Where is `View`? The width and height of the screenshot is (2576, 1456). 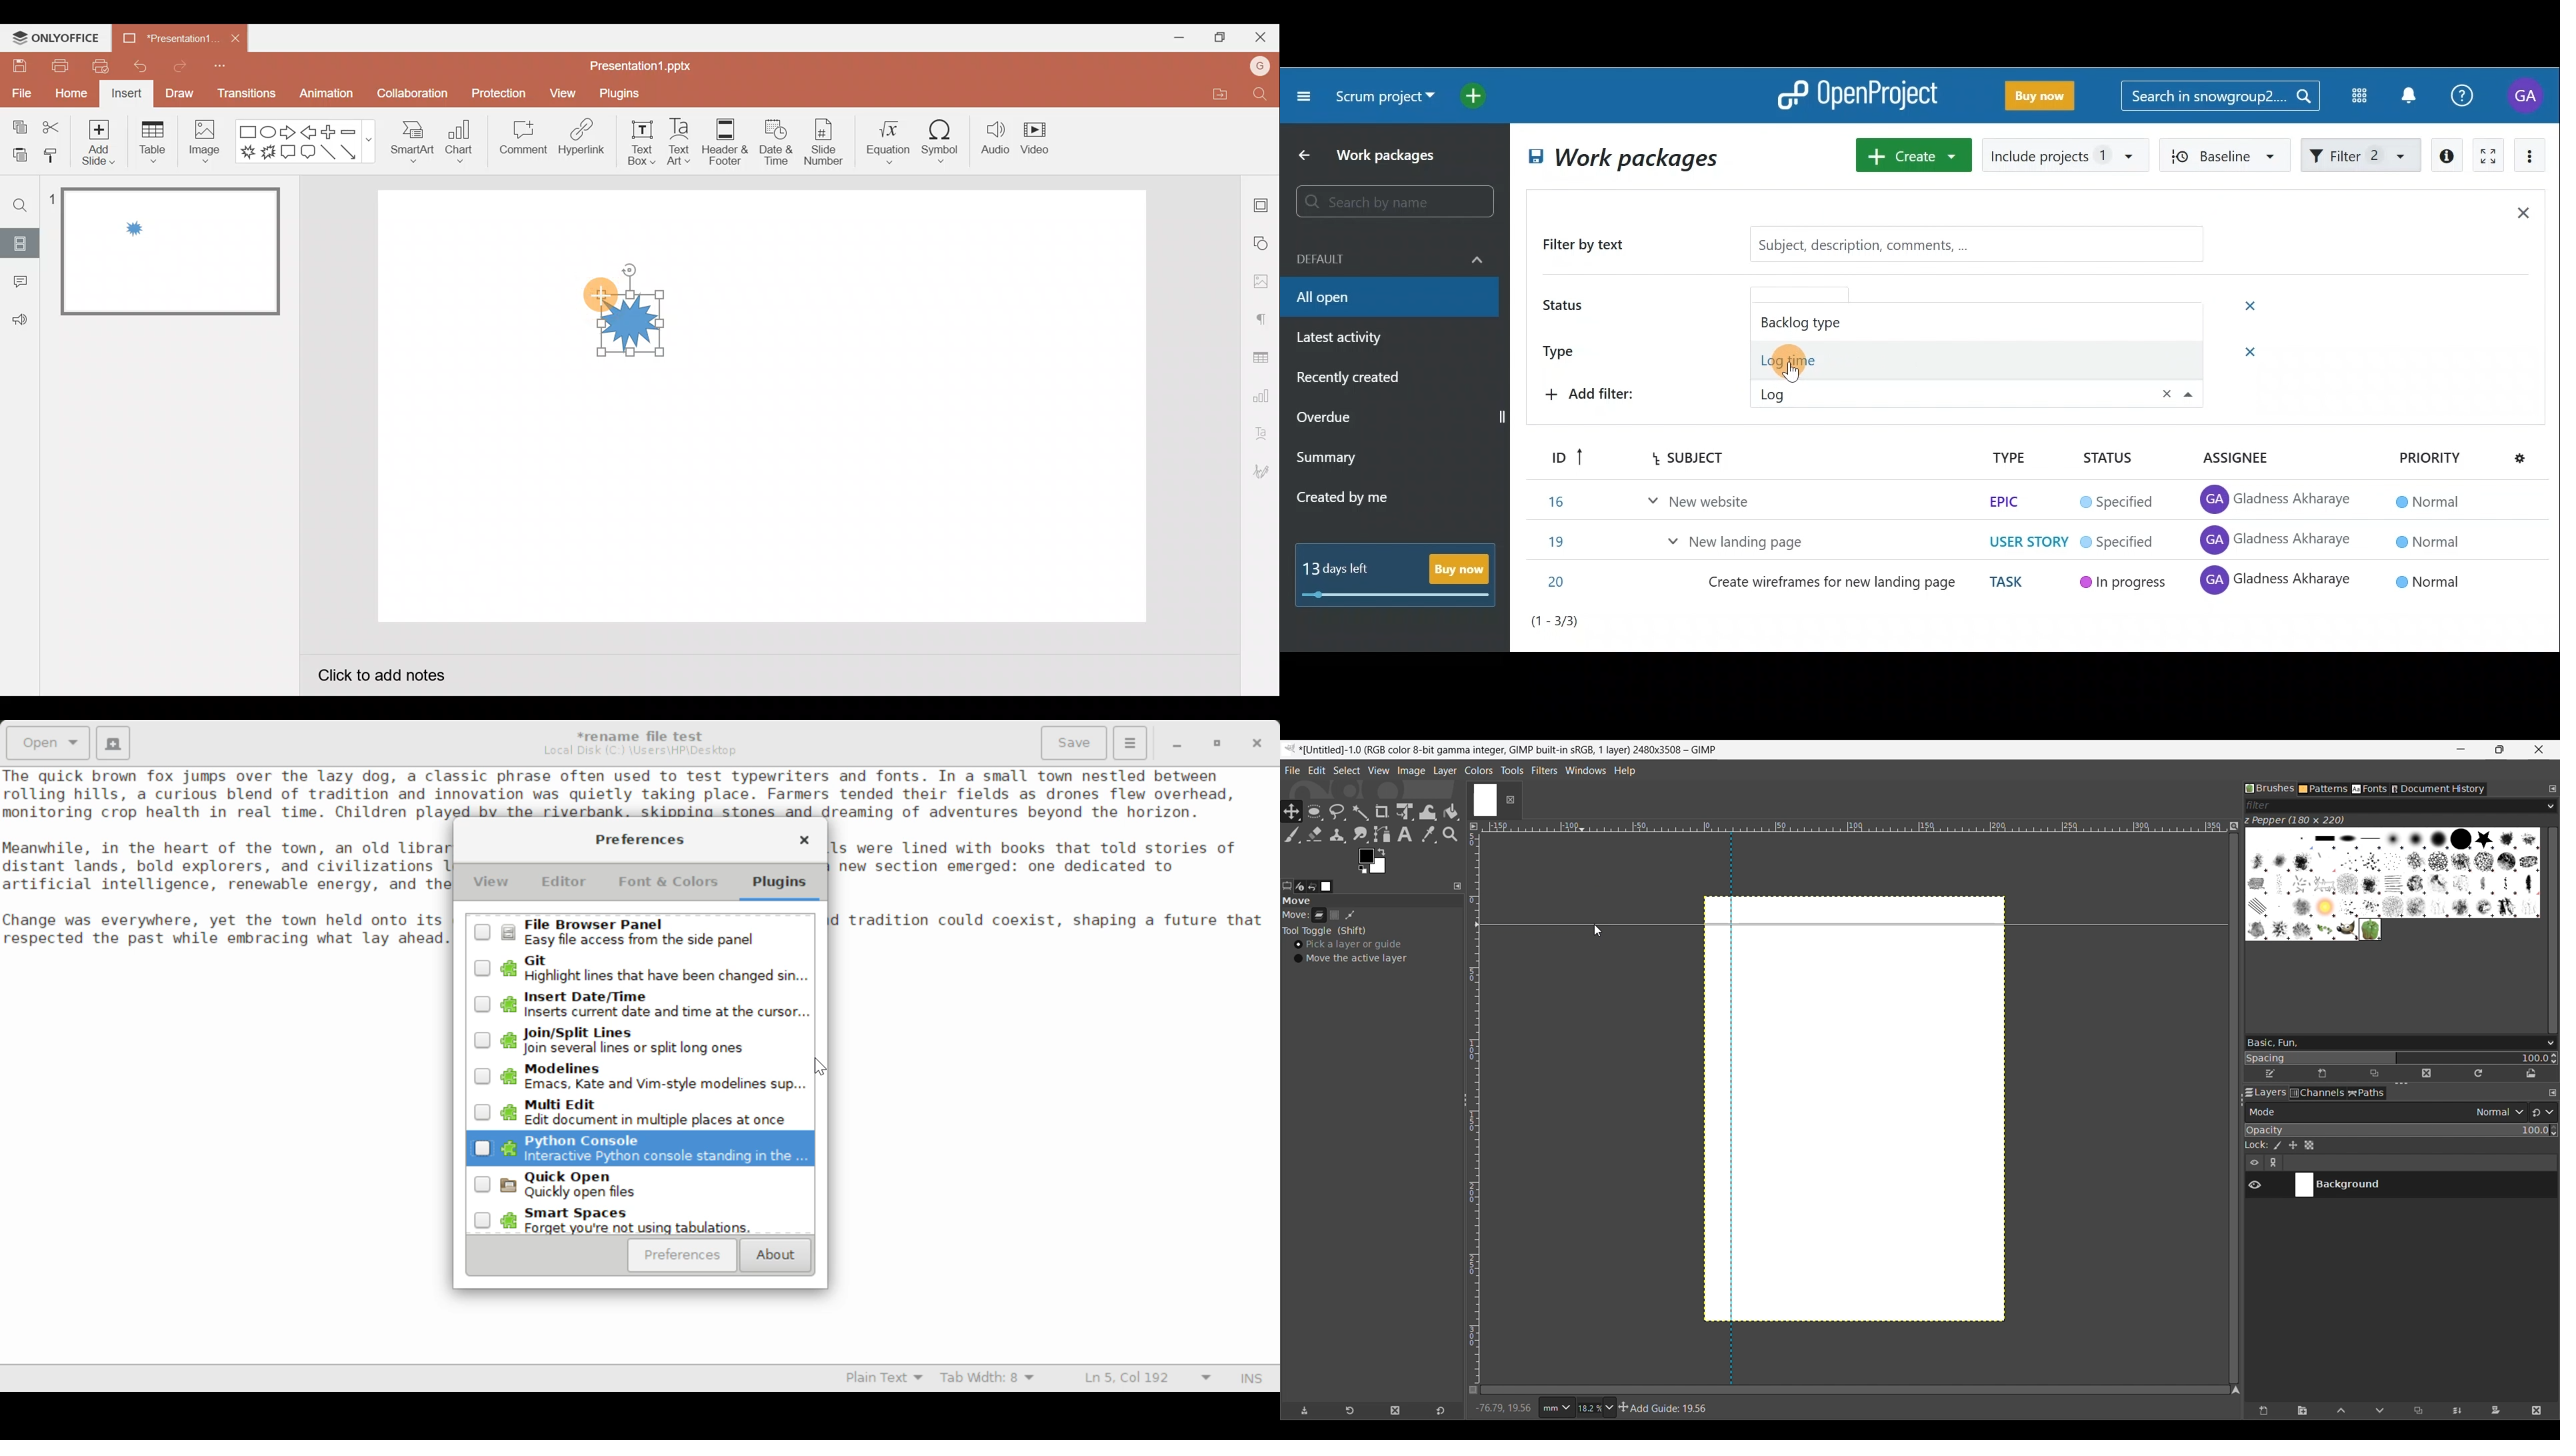
View is located at coordinates (561, 92).